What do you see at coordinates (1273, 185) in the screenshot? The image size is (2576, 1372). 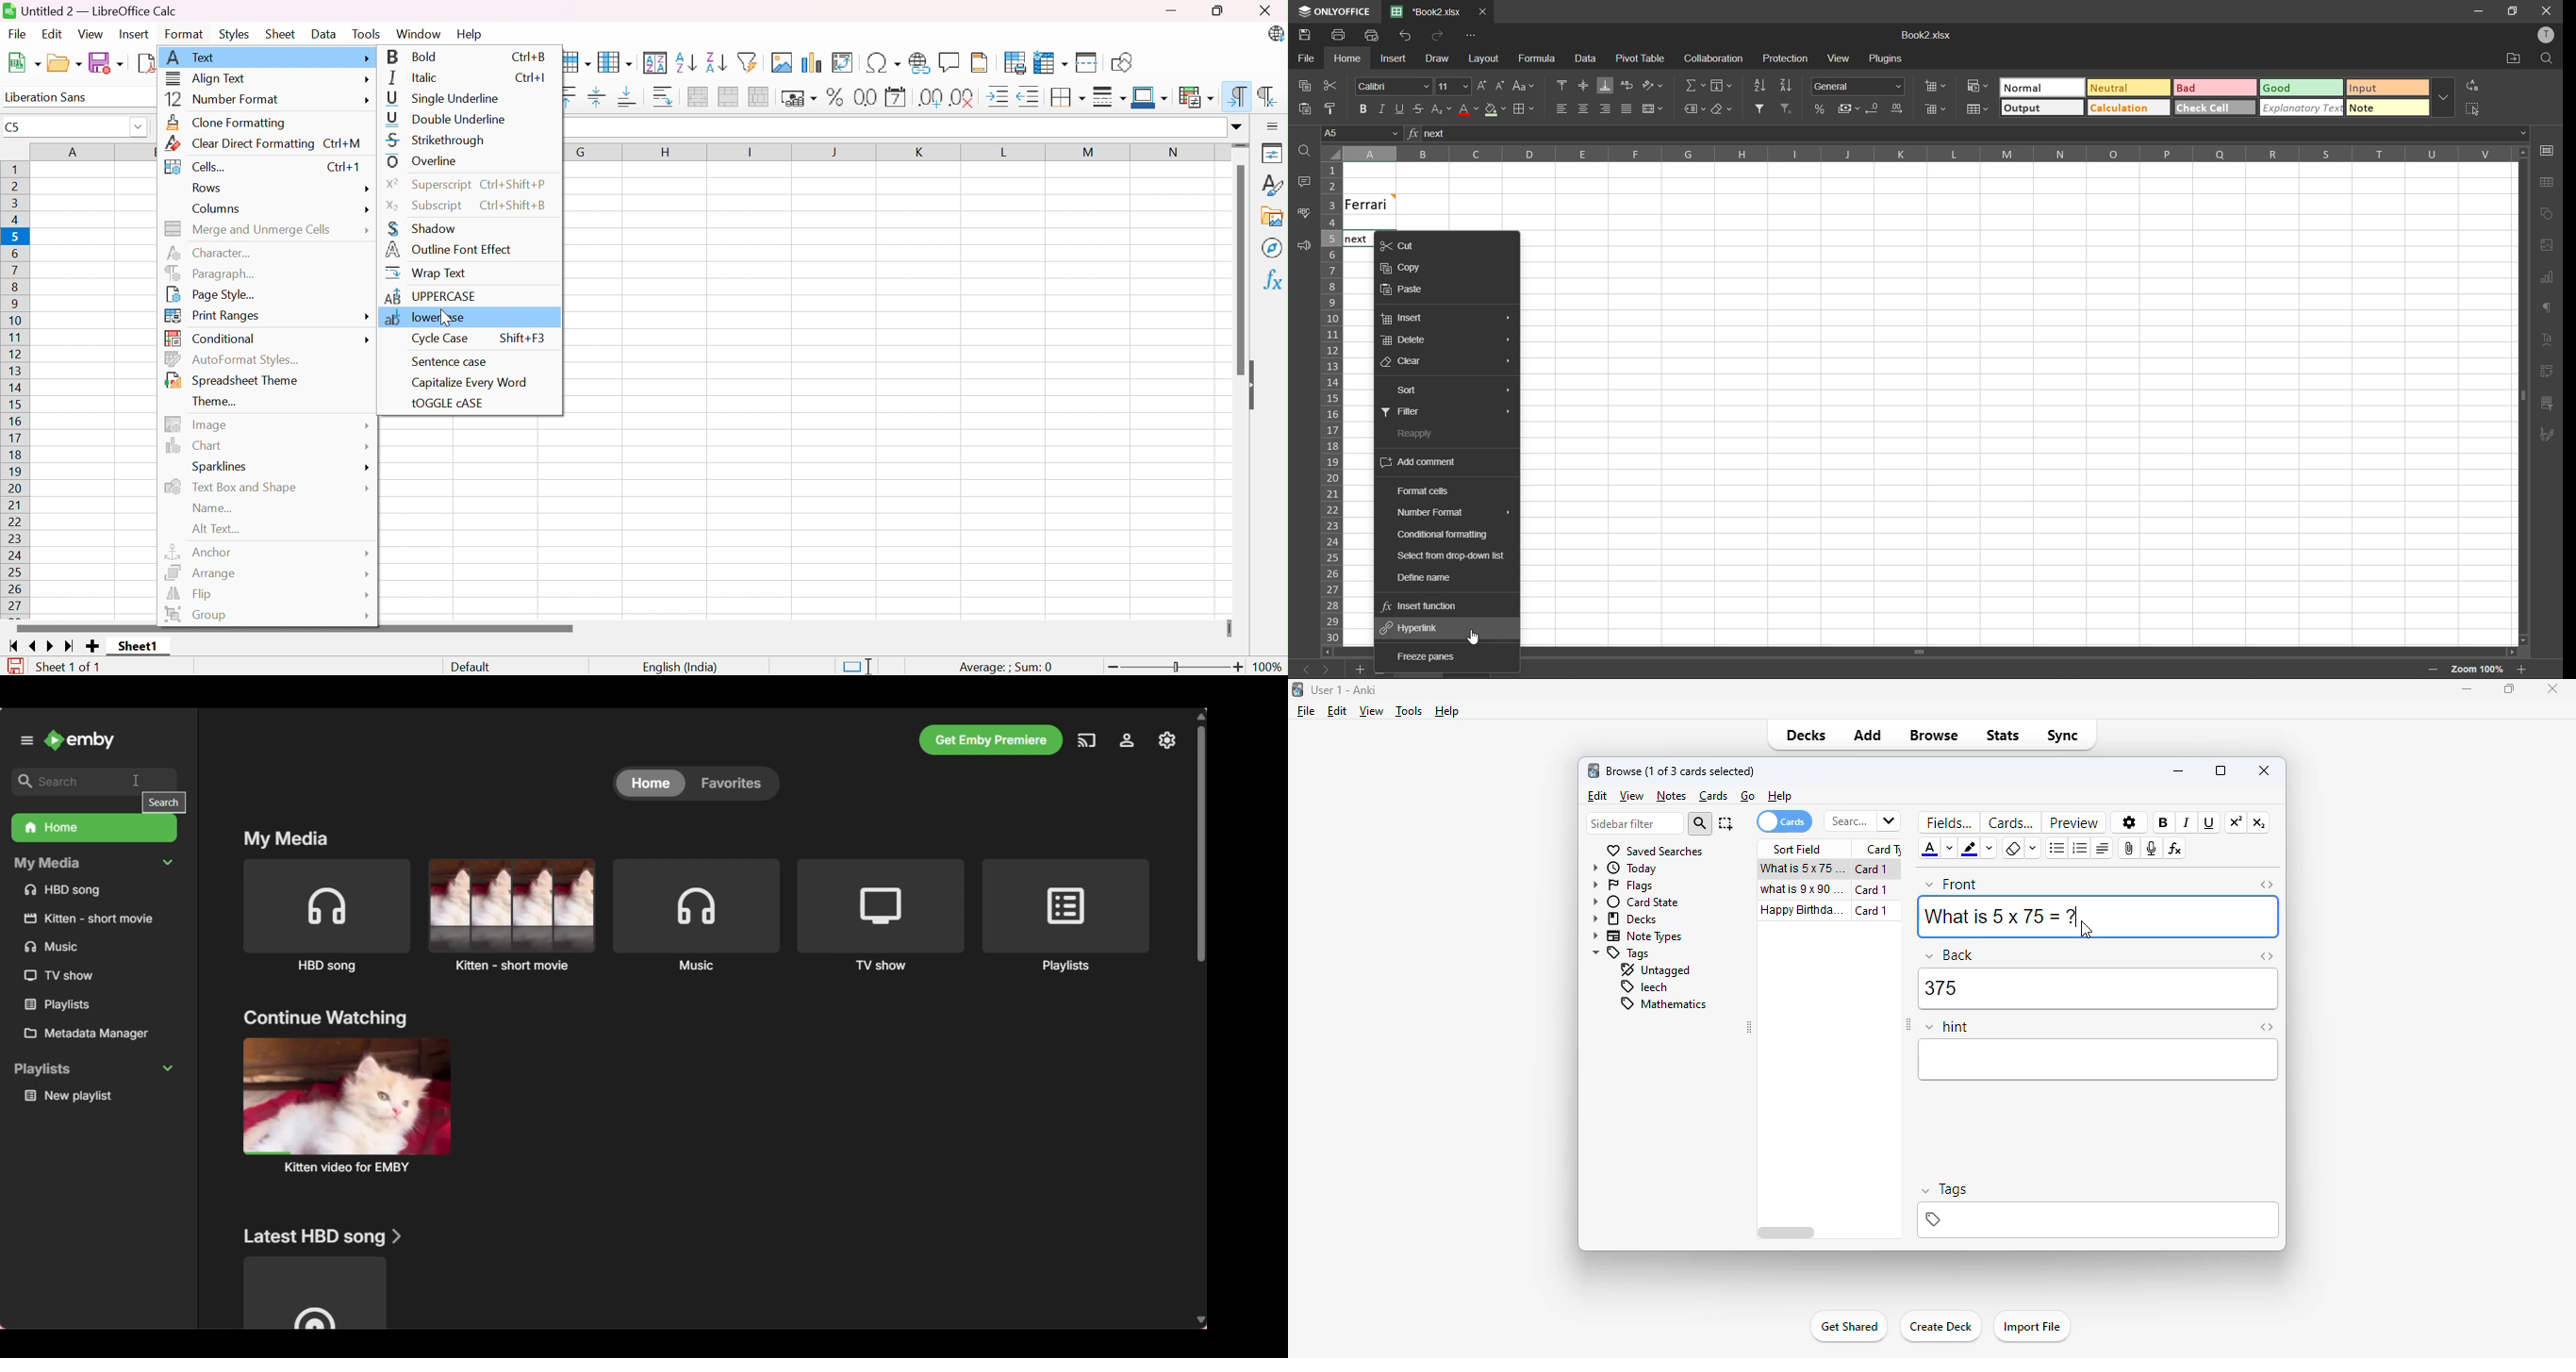 I see `Styles` at bounding box center [1273, 185].